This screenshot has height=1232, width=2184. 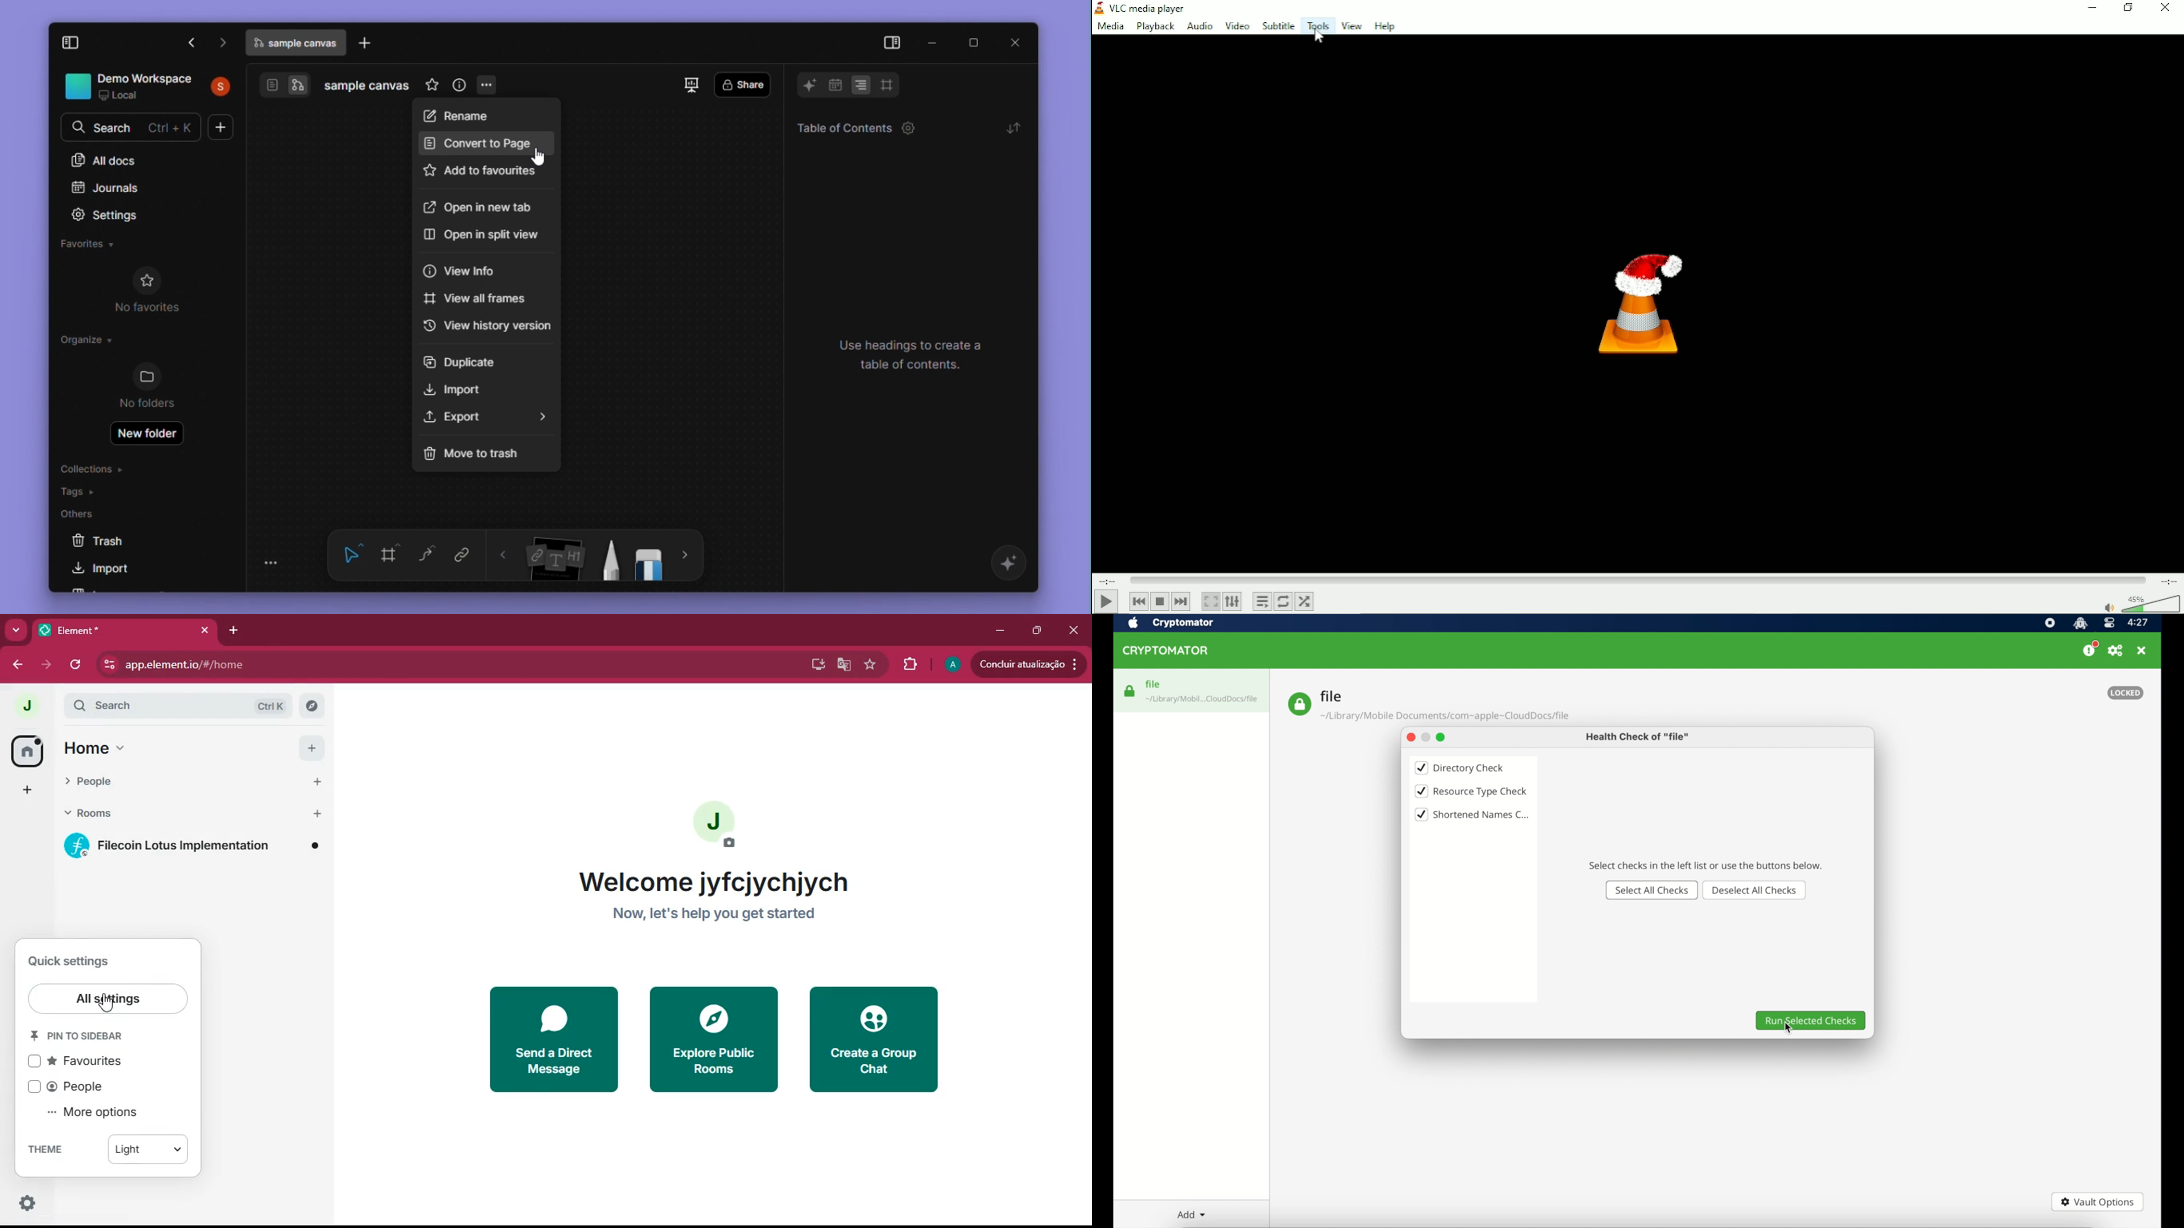 What do you see at coordinates (851, 127) in the screenshot?
I see `table of contents` at bounding box center [851, 127].